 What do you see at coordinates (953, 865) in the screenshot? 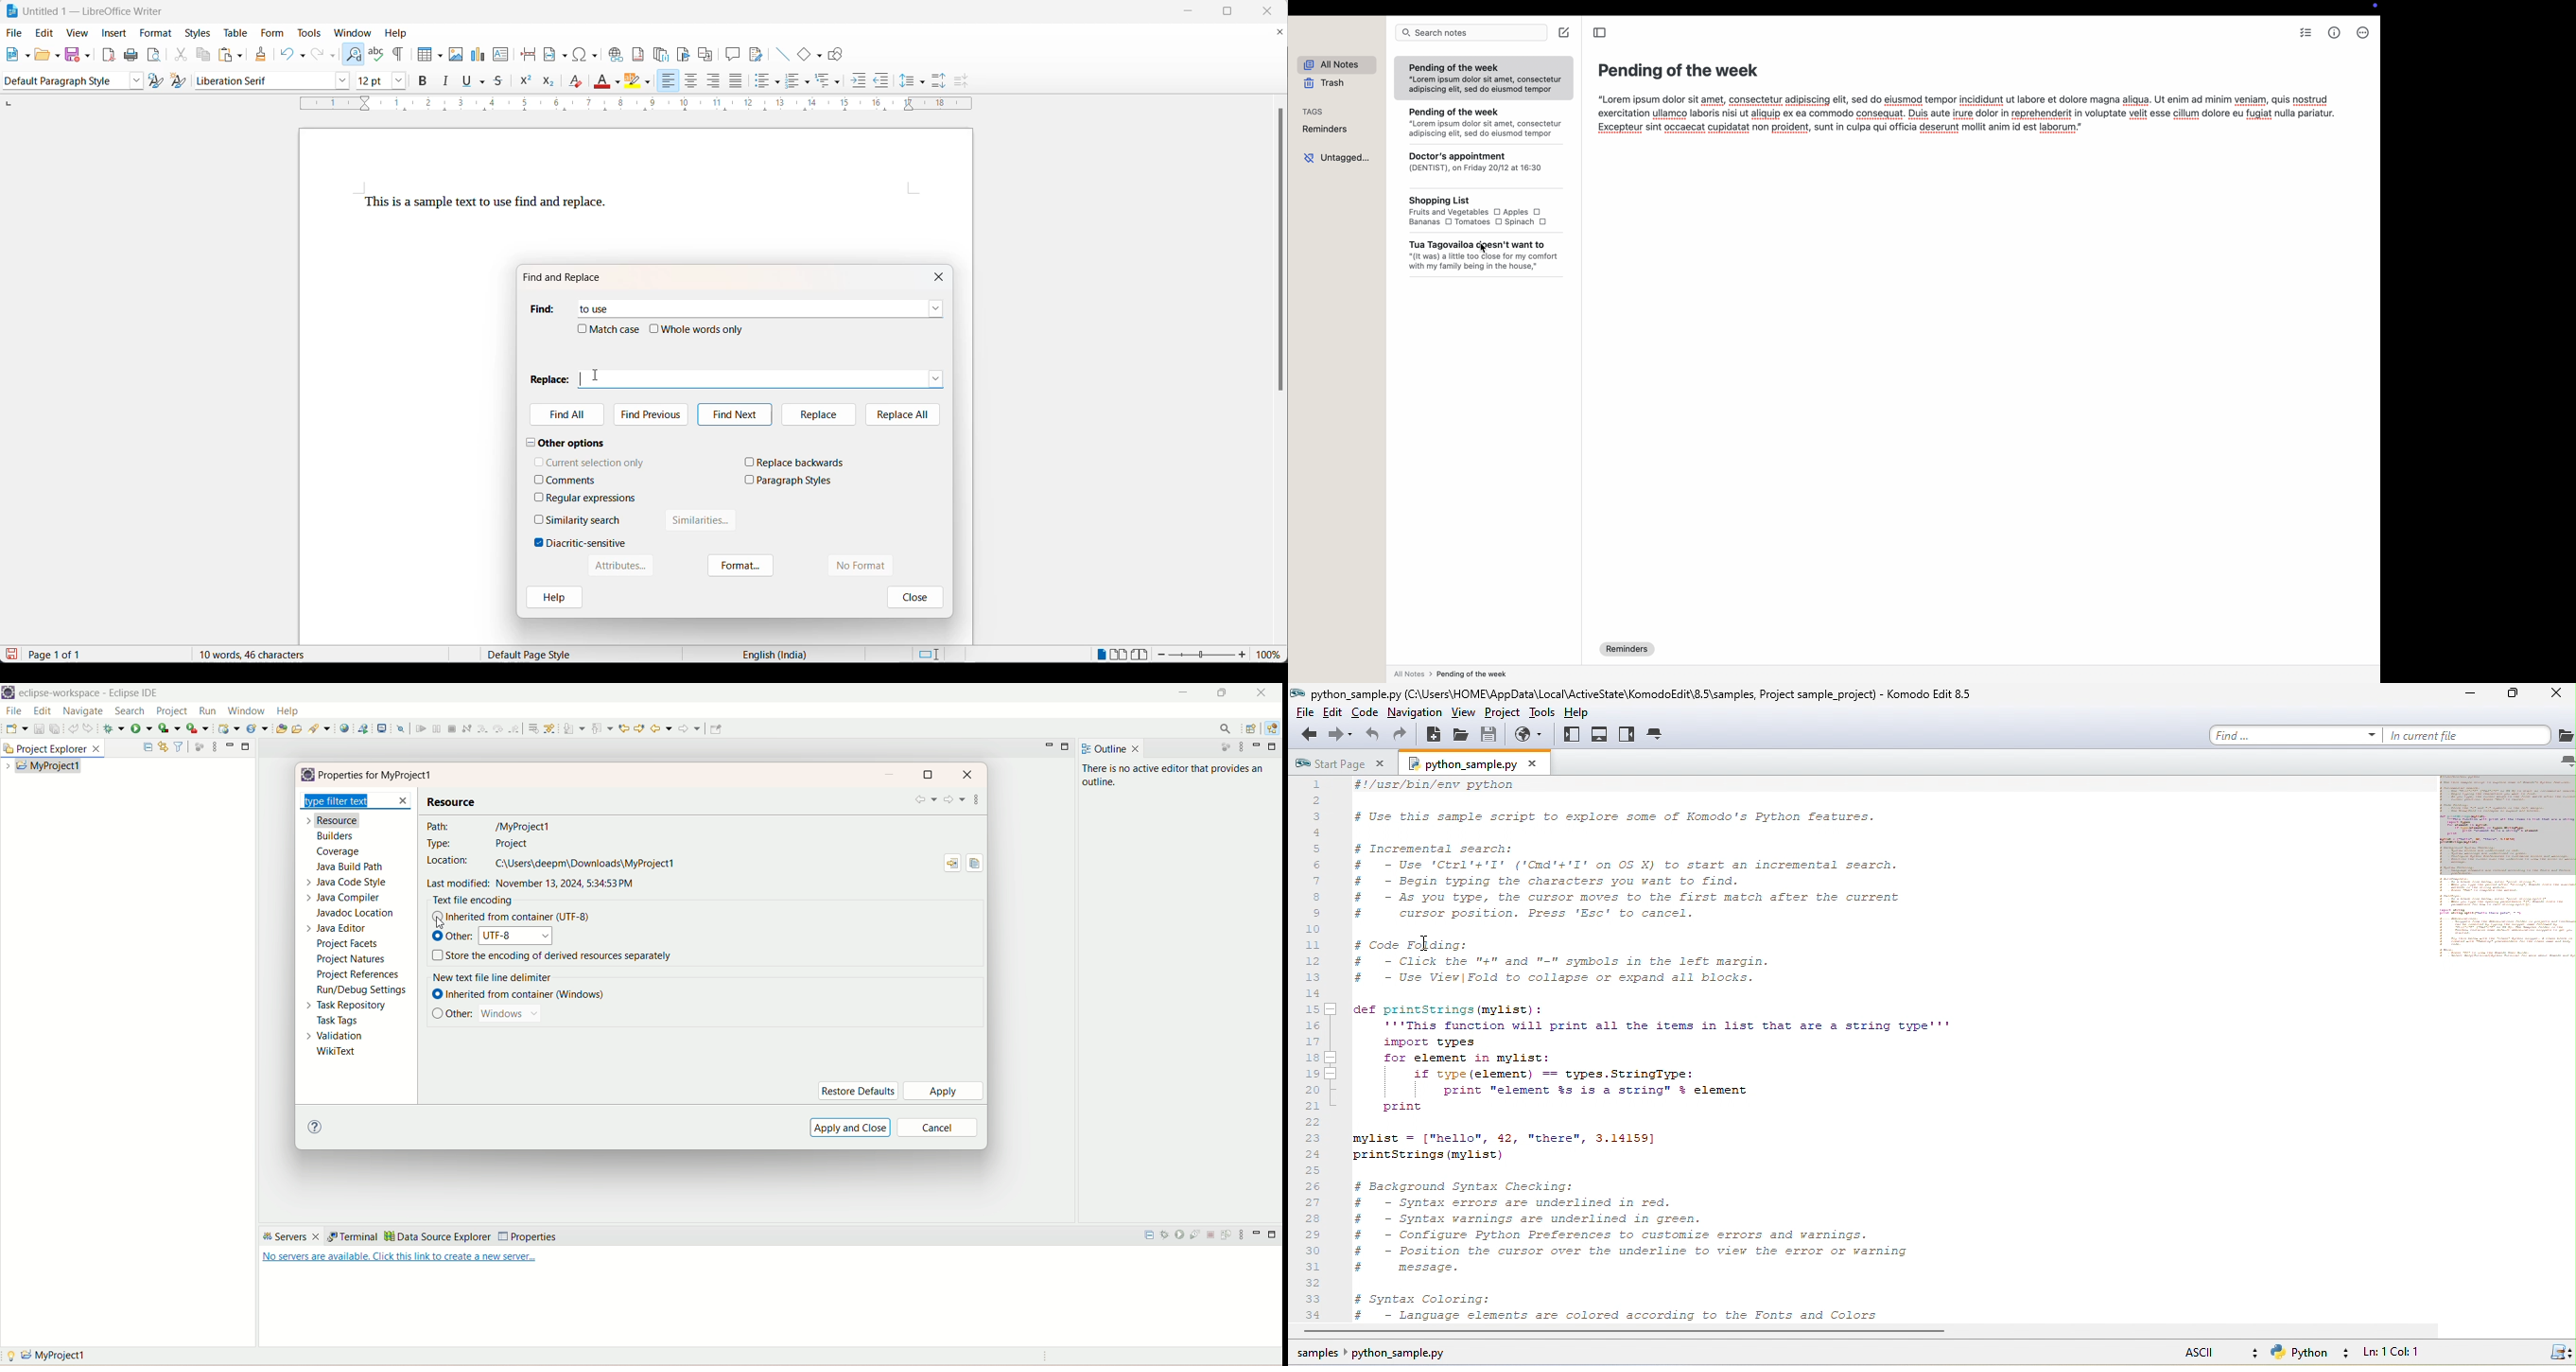
I see `show in system explorer` at bounding box center [953, 865].